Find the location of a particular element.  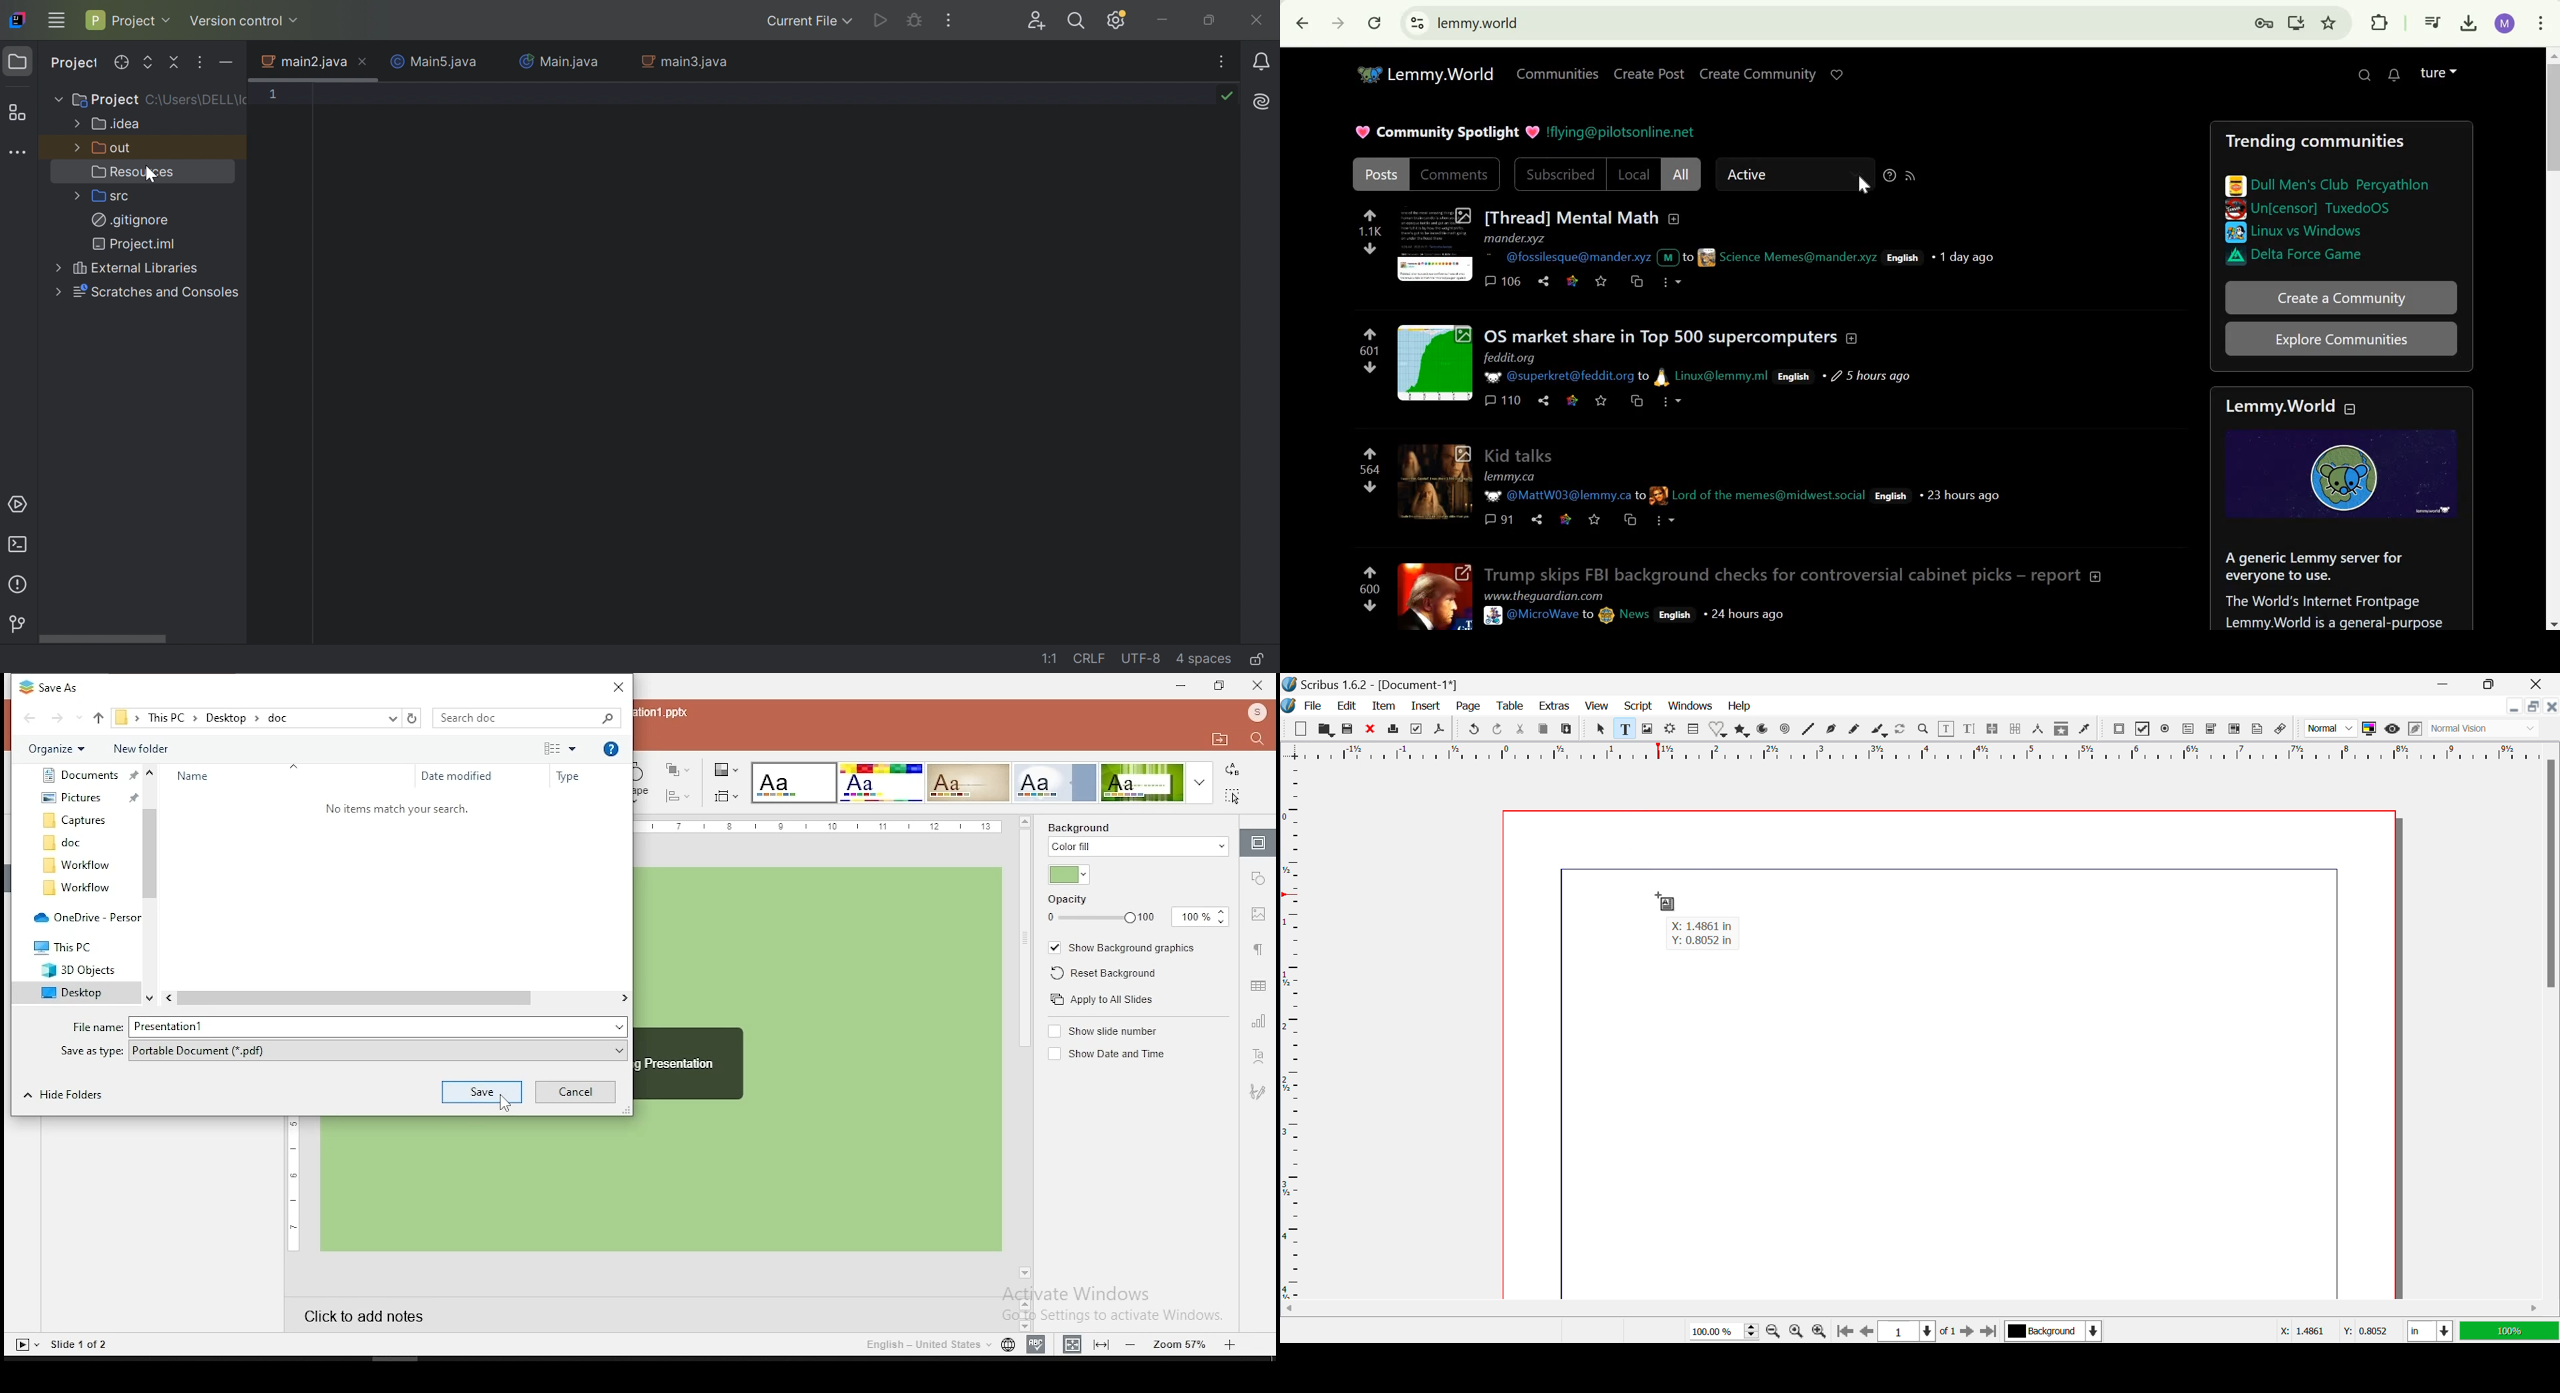

Collapse all is located at coordinates (173, 61).